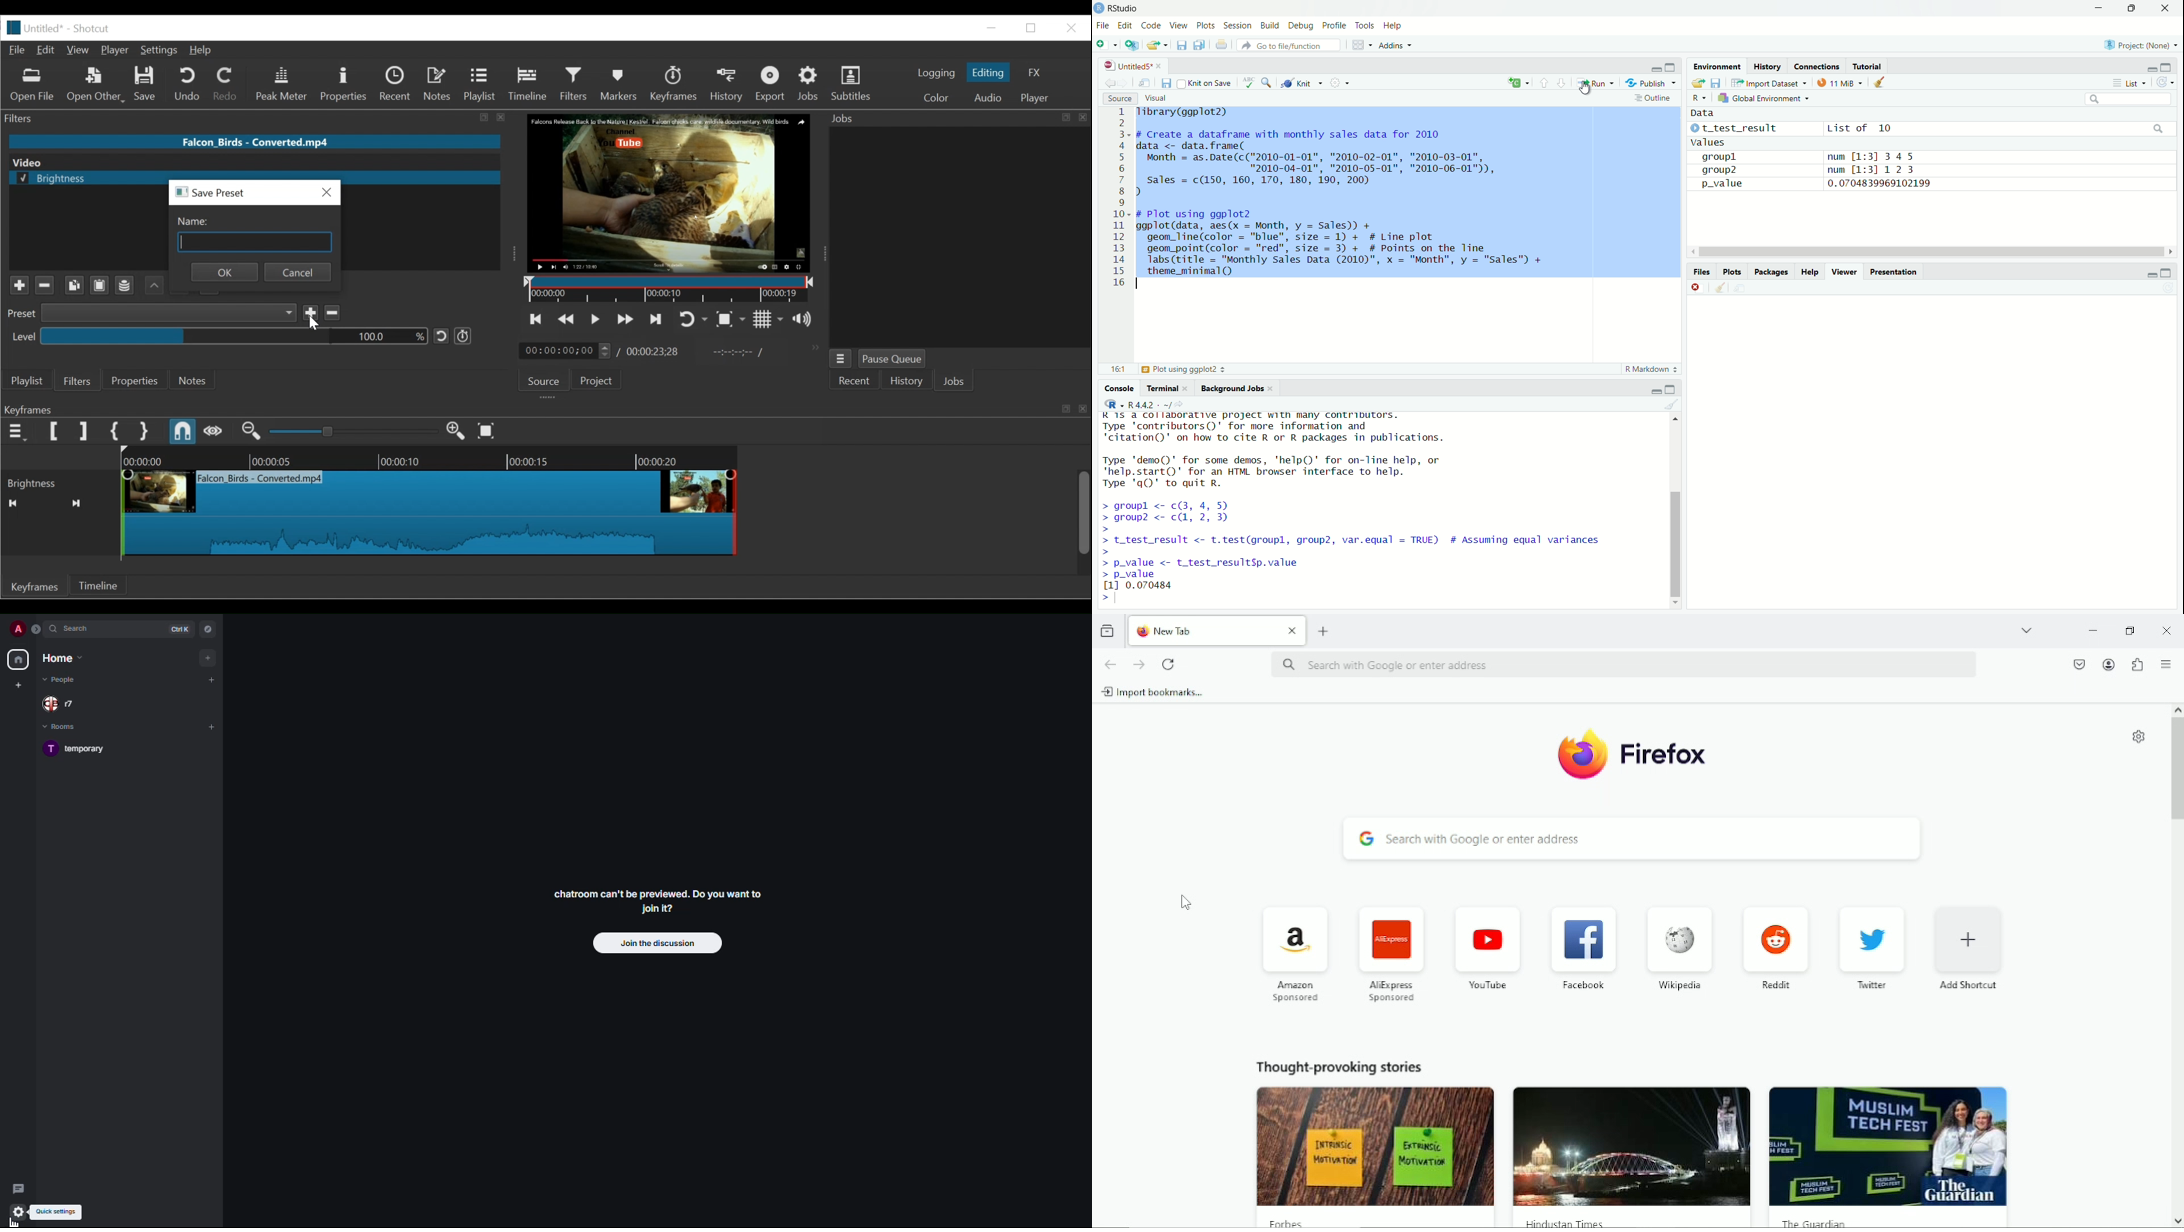 The image size is (2184, 1232). Describe the element at coordinates (653, 352) in the screenshot. I see `Total Duration` at that location.